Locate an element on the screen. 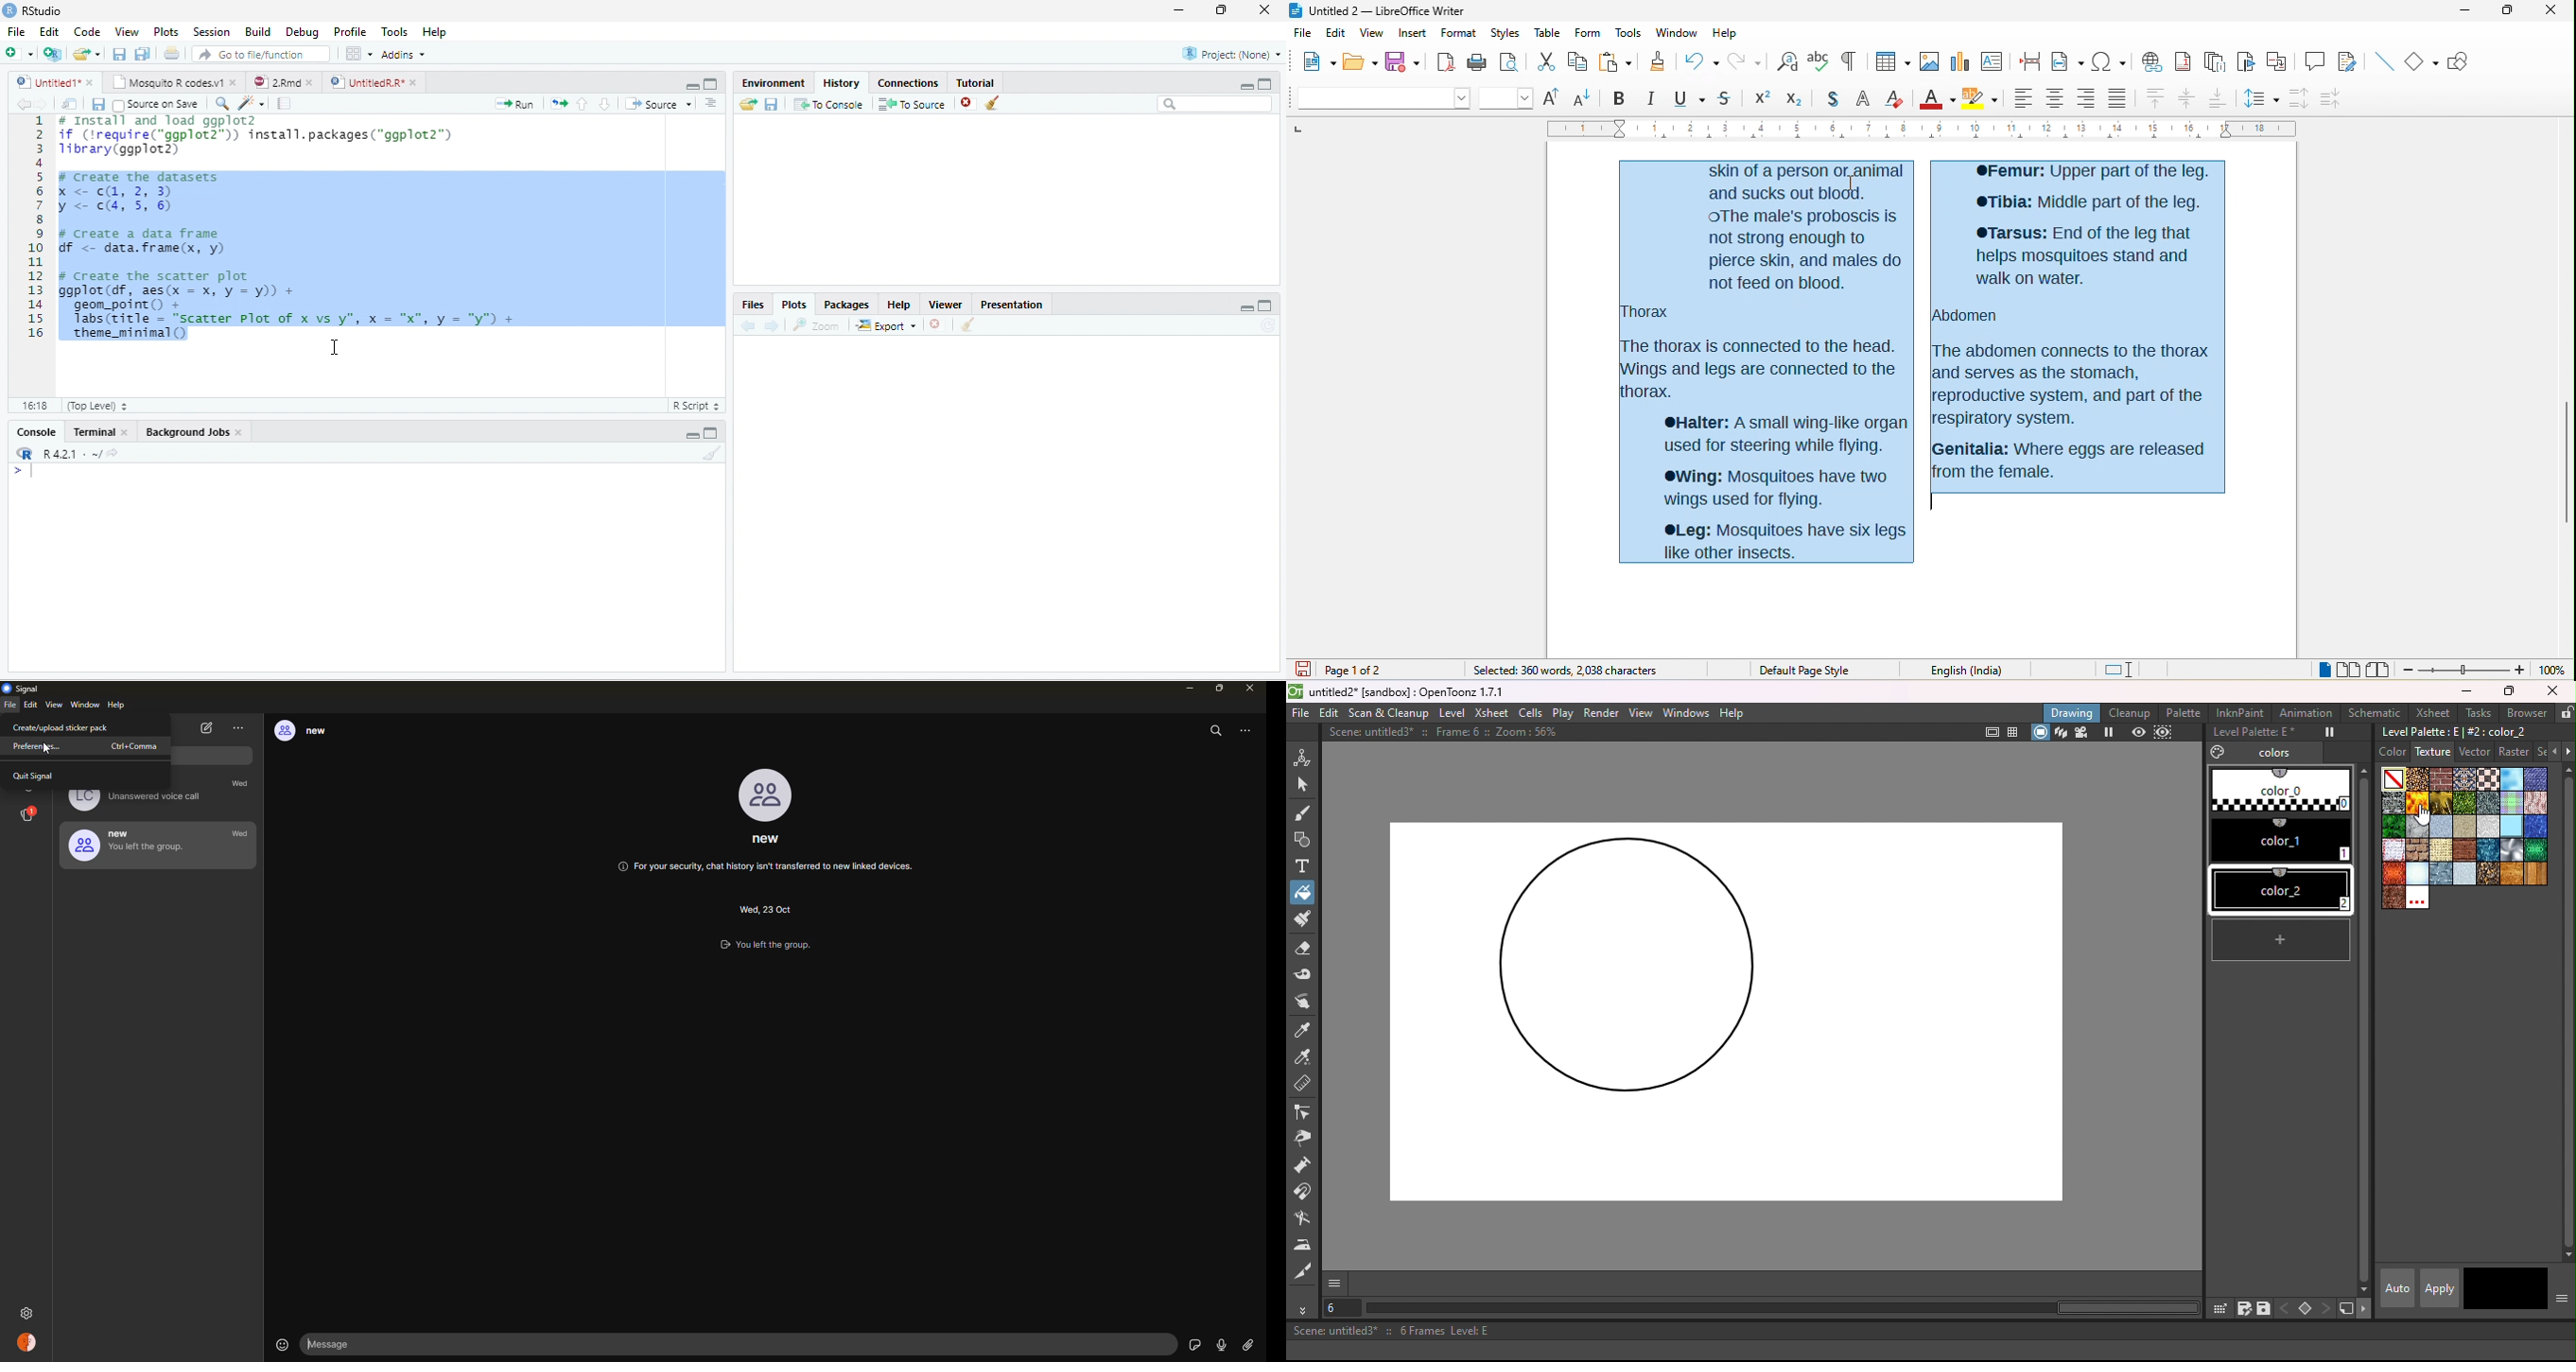  Save current document is located at coordinates (98, 105).